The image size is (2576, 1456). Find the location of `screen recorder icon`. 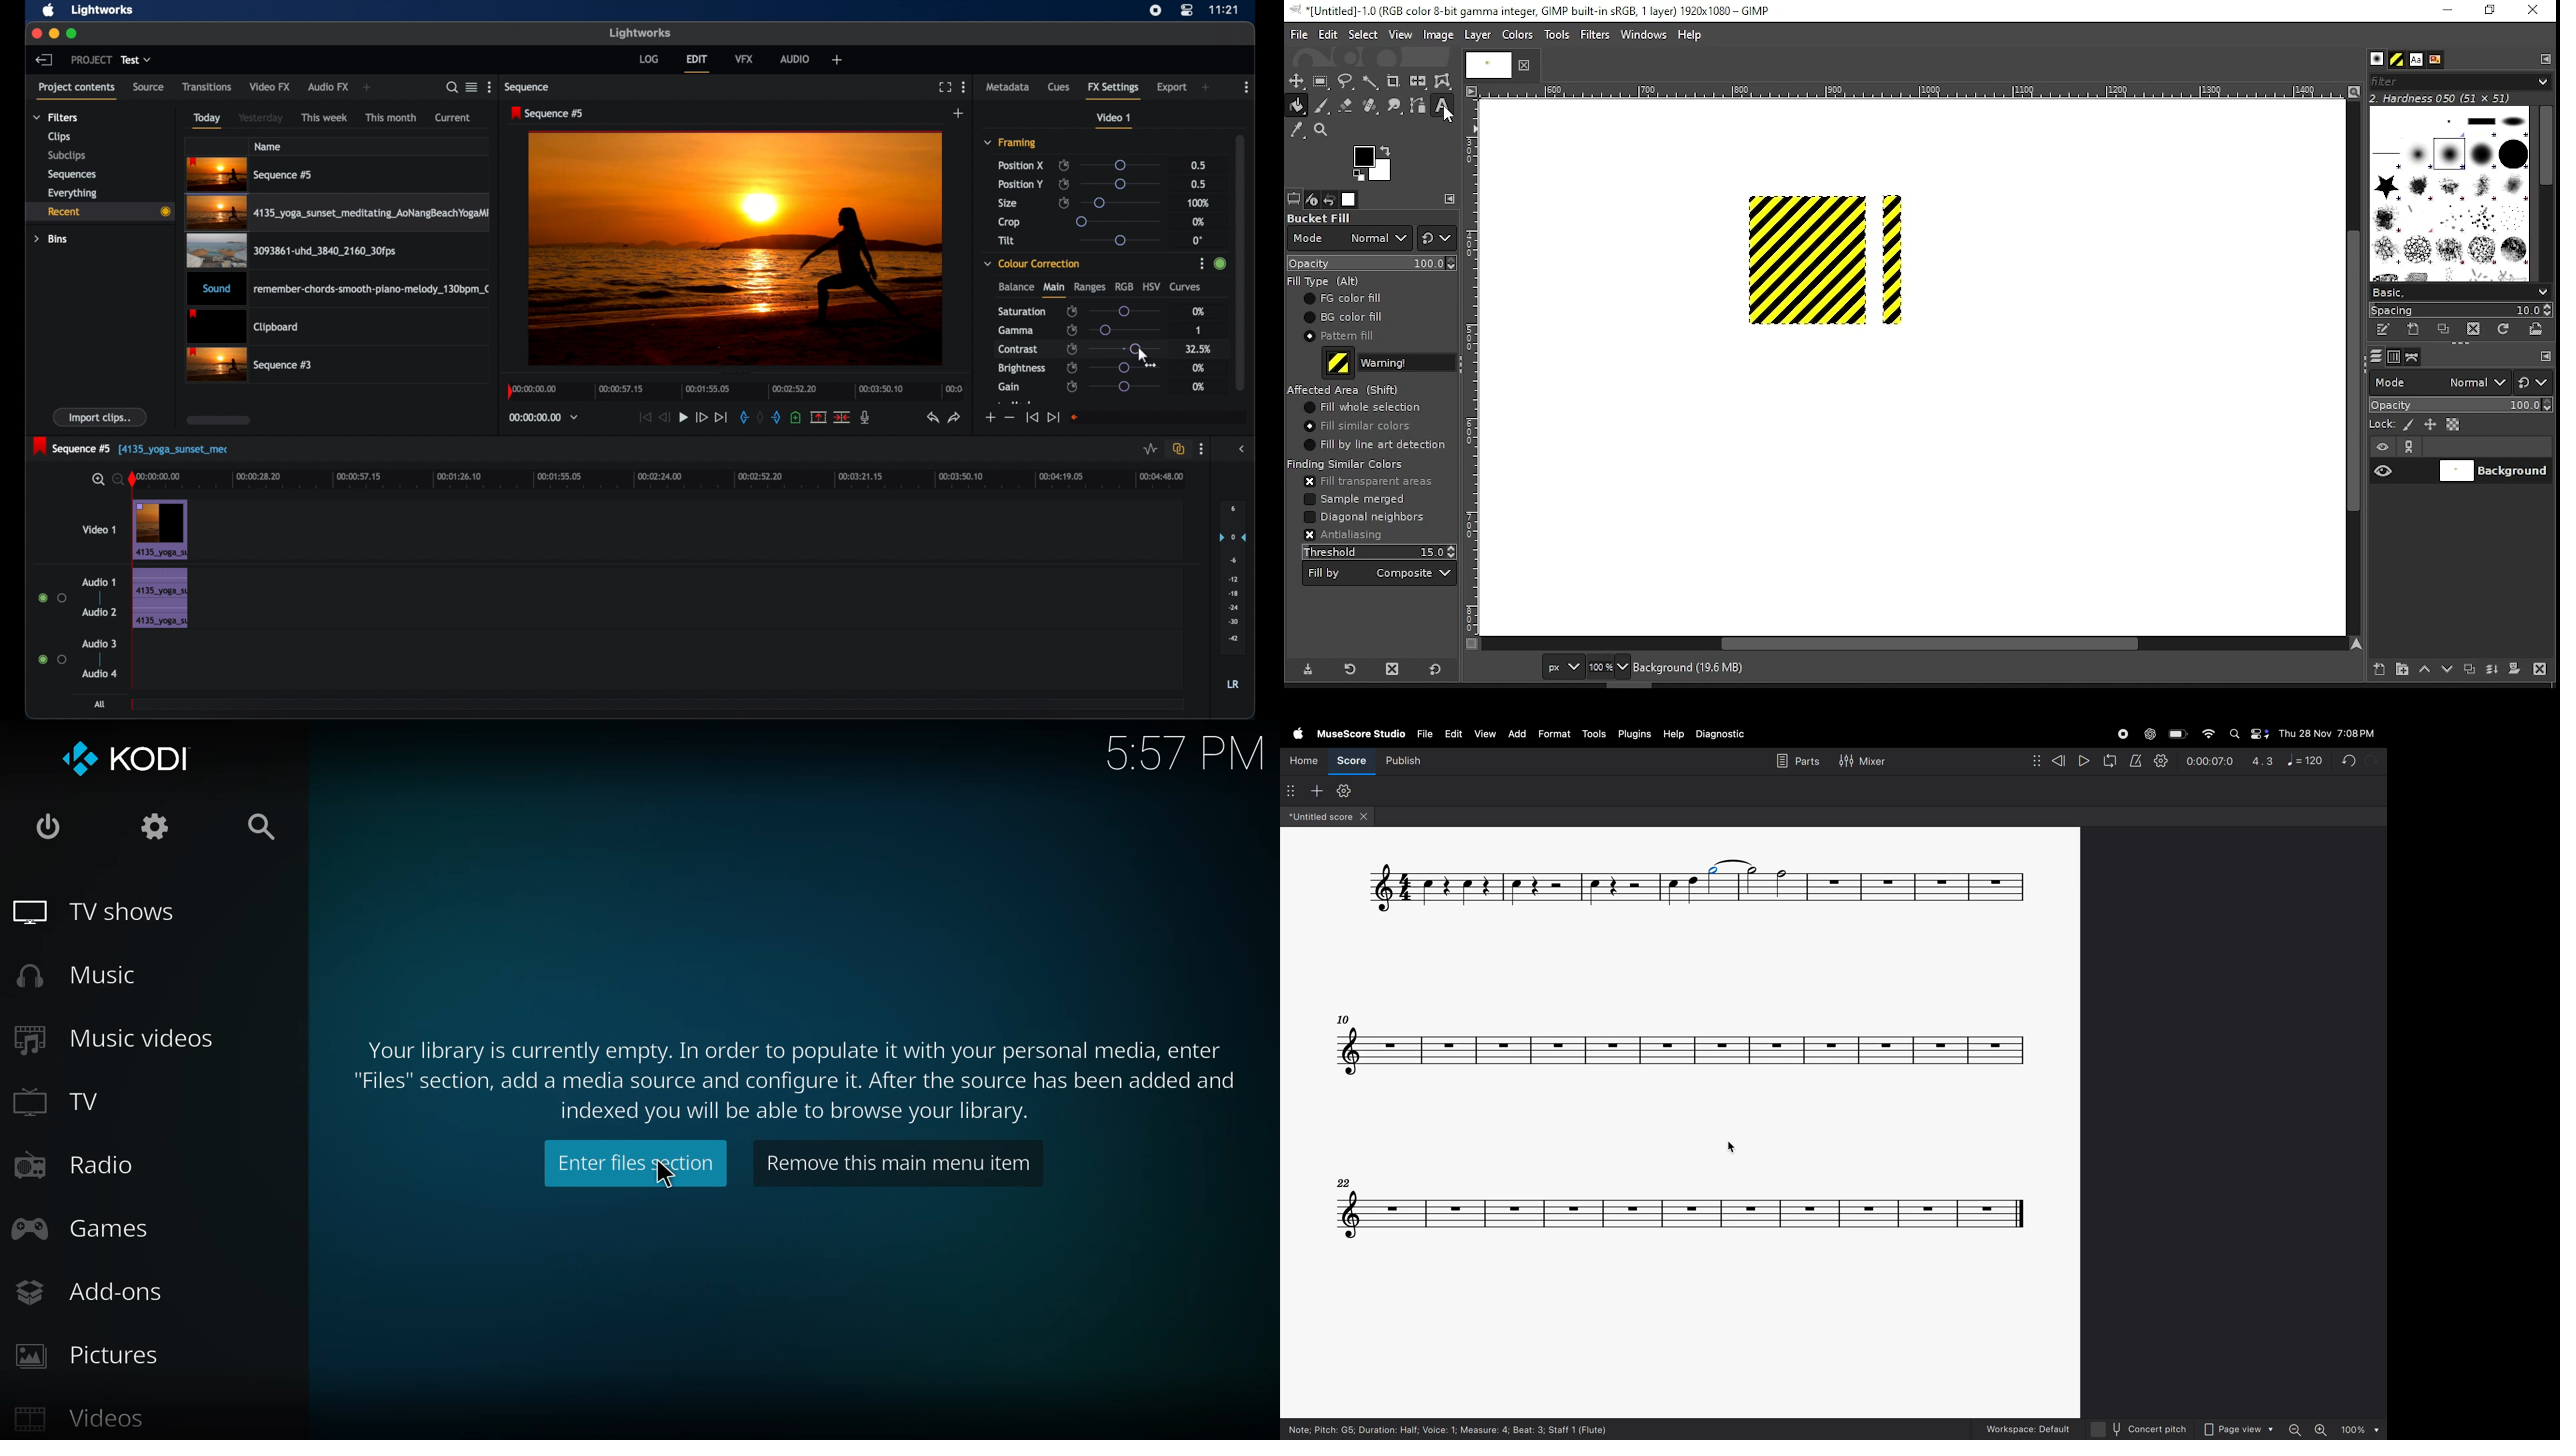

screen recorder icon is located at coordinates (1155, 11).